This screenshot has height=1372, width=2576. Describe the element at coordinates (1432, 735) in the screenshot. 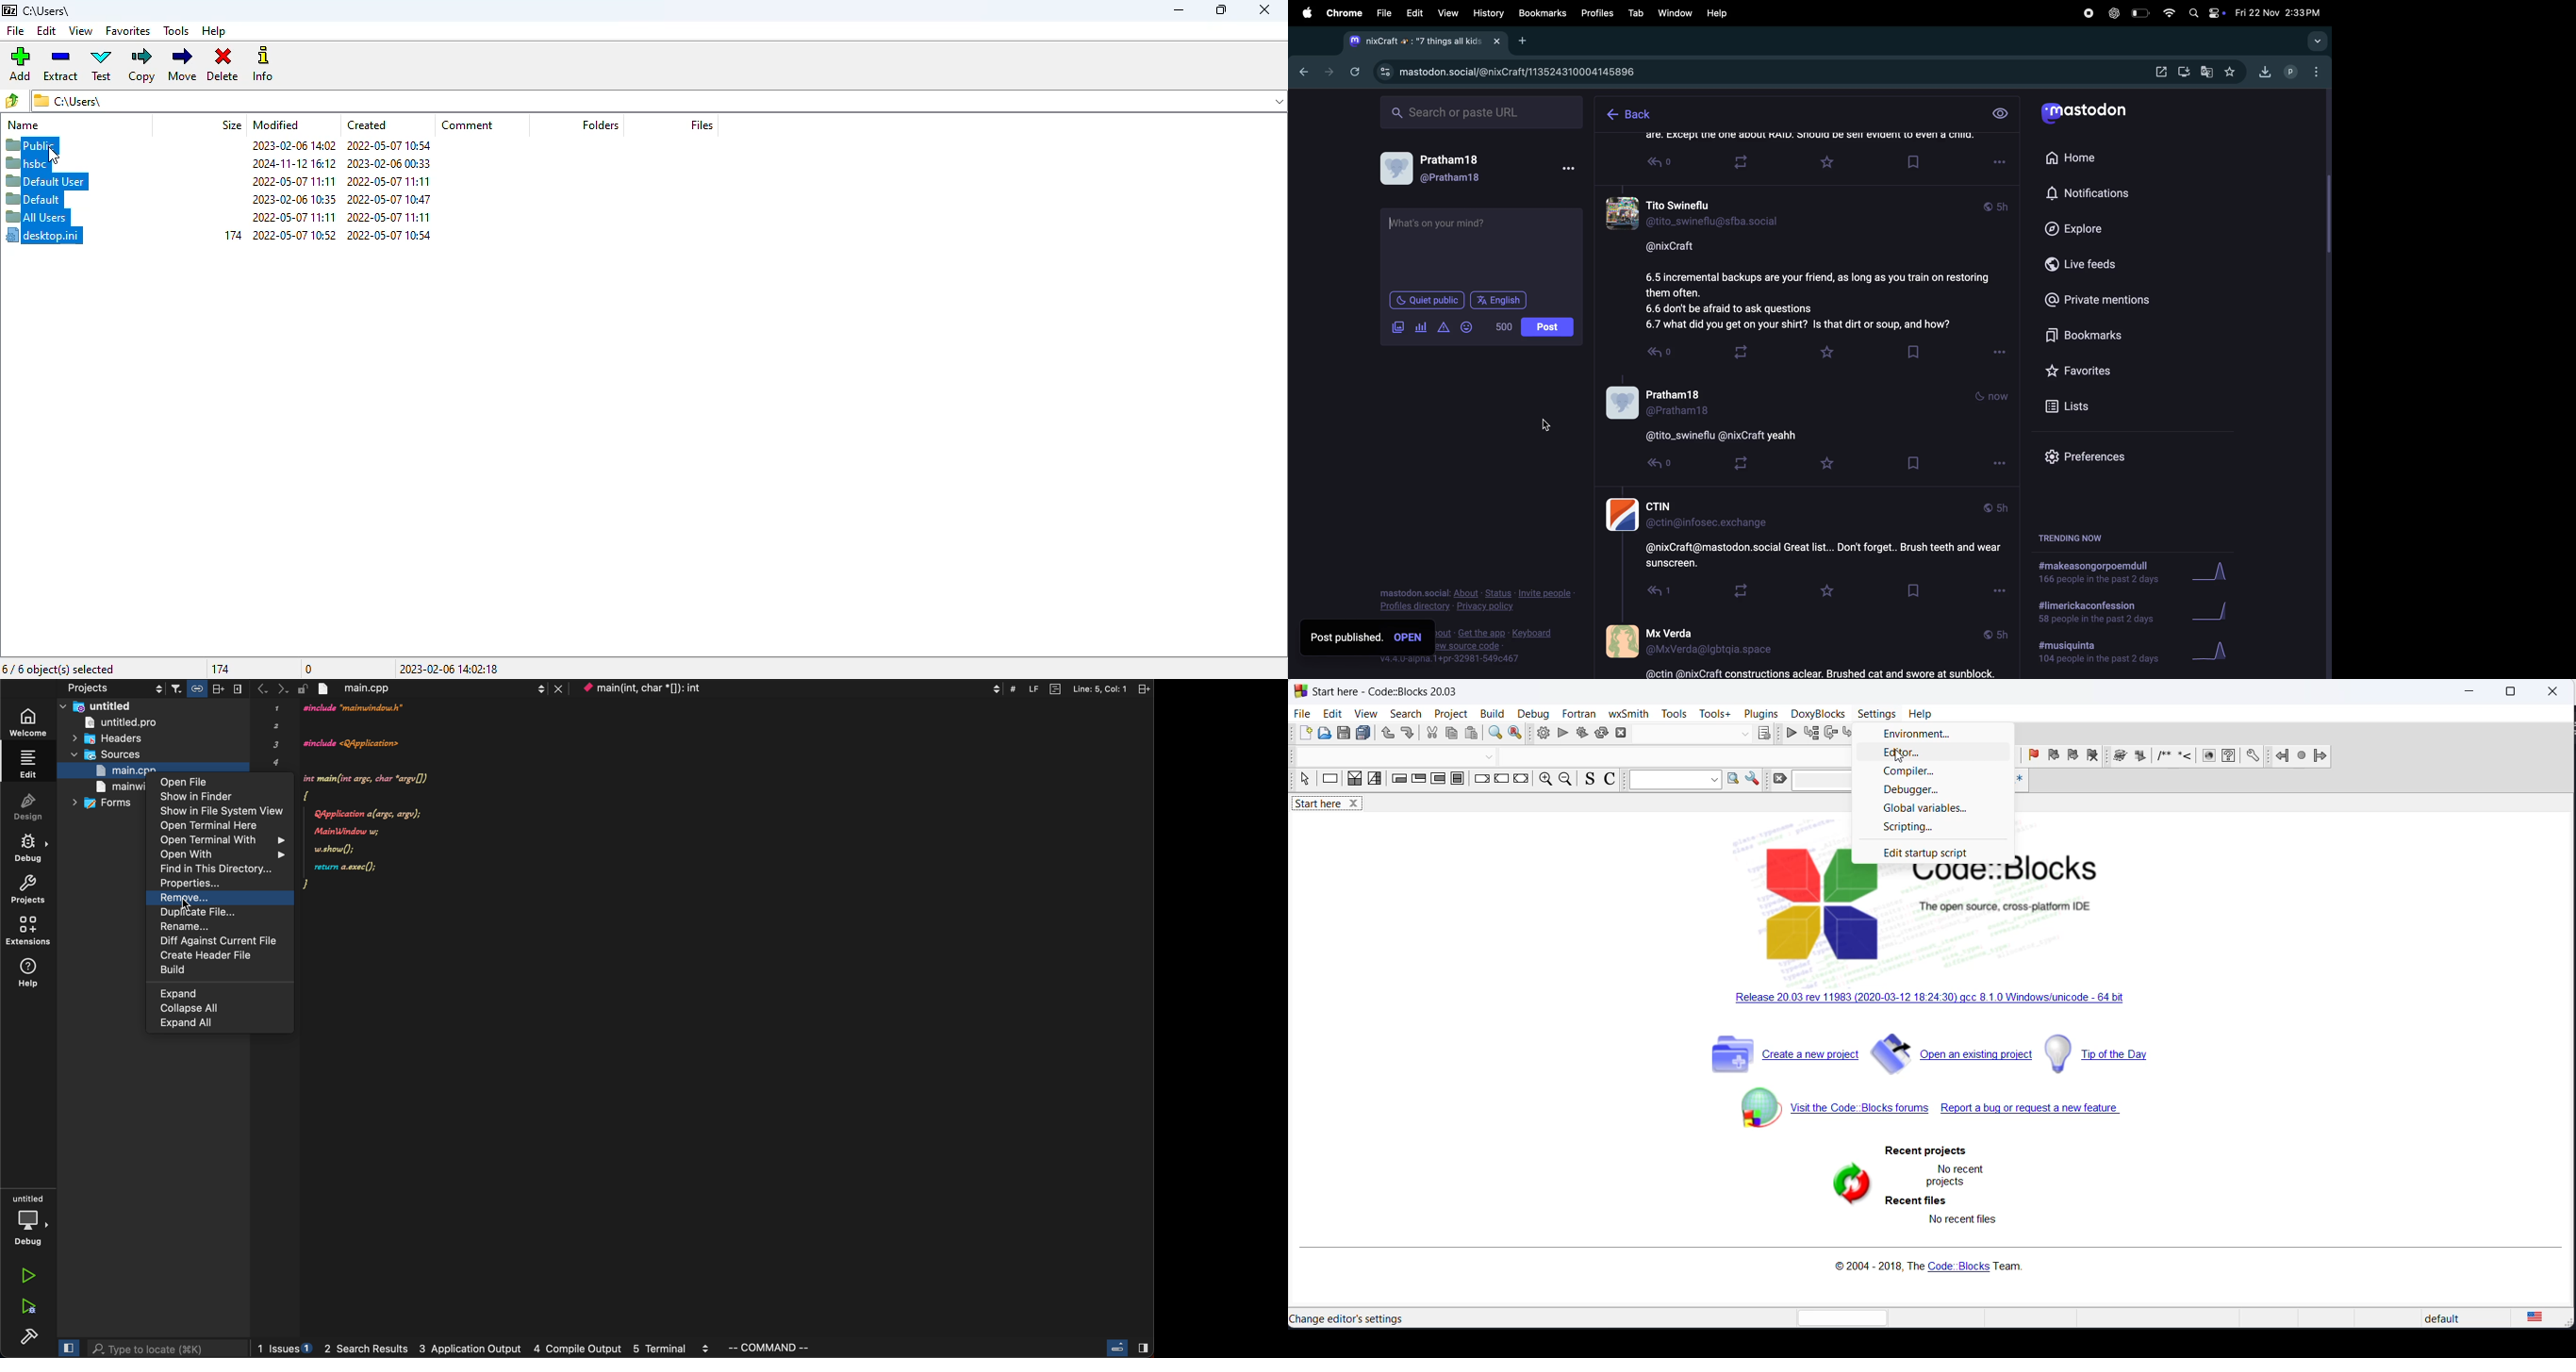

I see `cut` at that location.